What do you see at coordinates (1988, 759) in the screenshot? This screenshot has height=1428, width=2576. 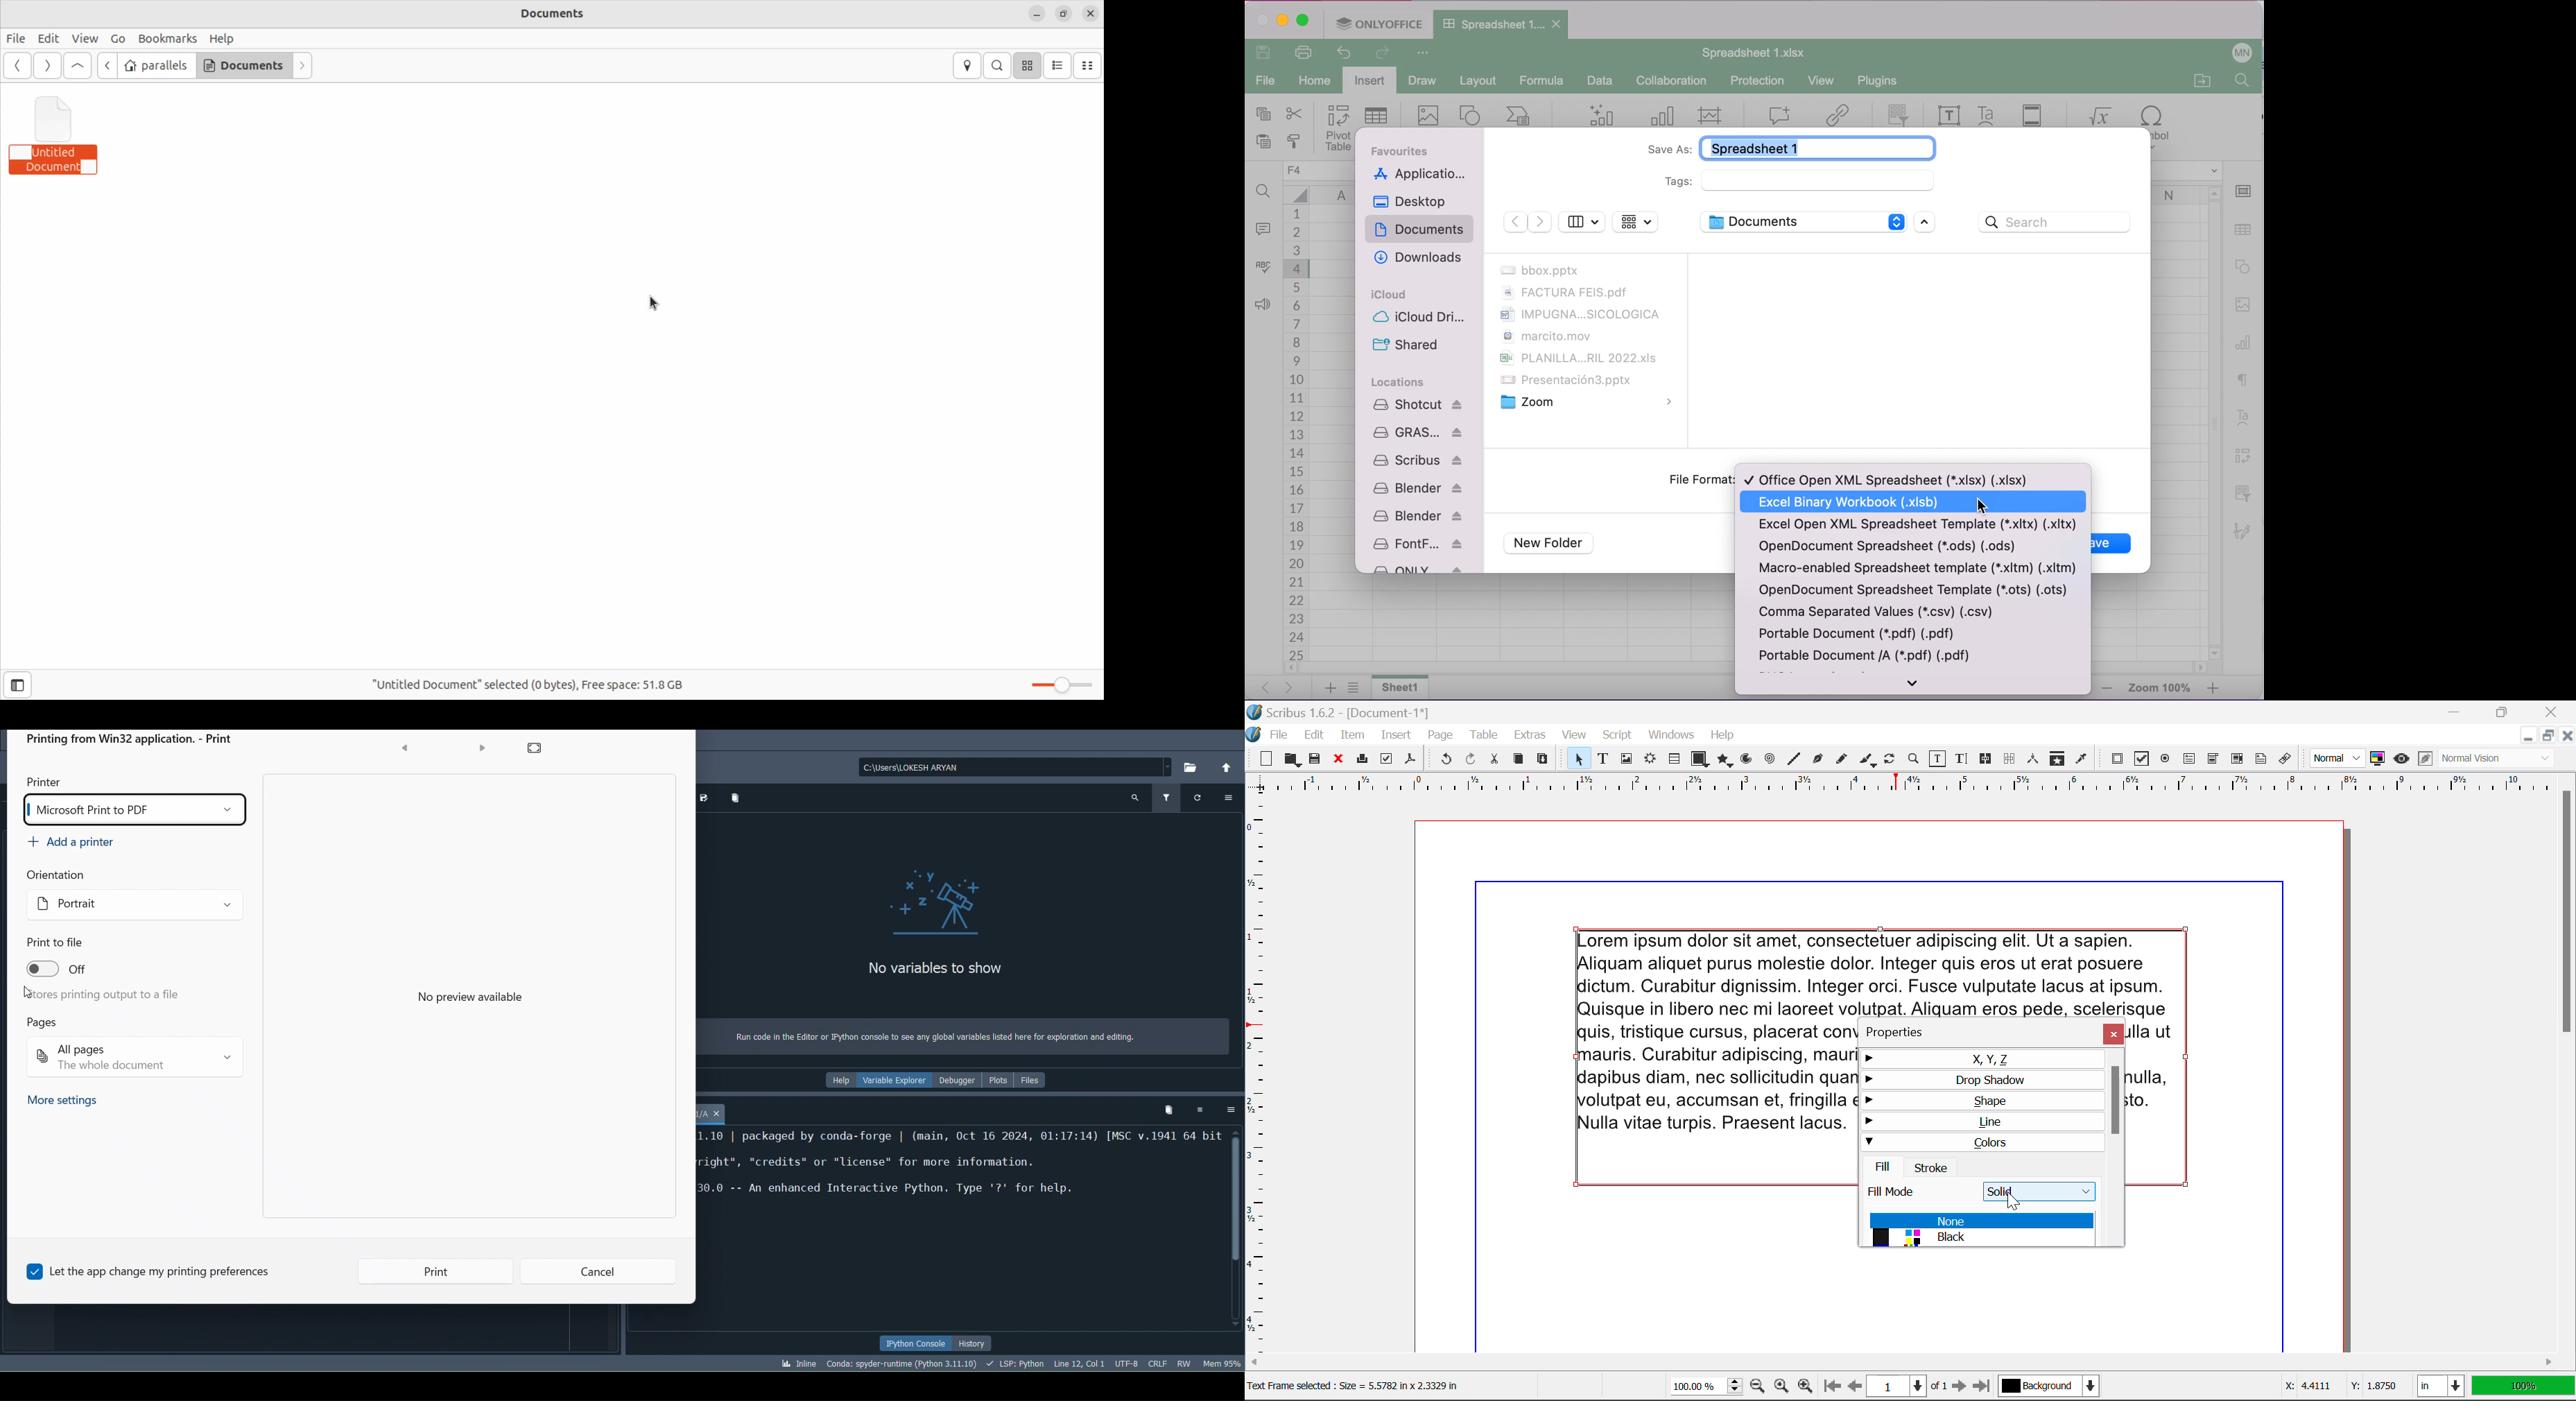 I see `Link Frames` at bounding box center [1988, 759].